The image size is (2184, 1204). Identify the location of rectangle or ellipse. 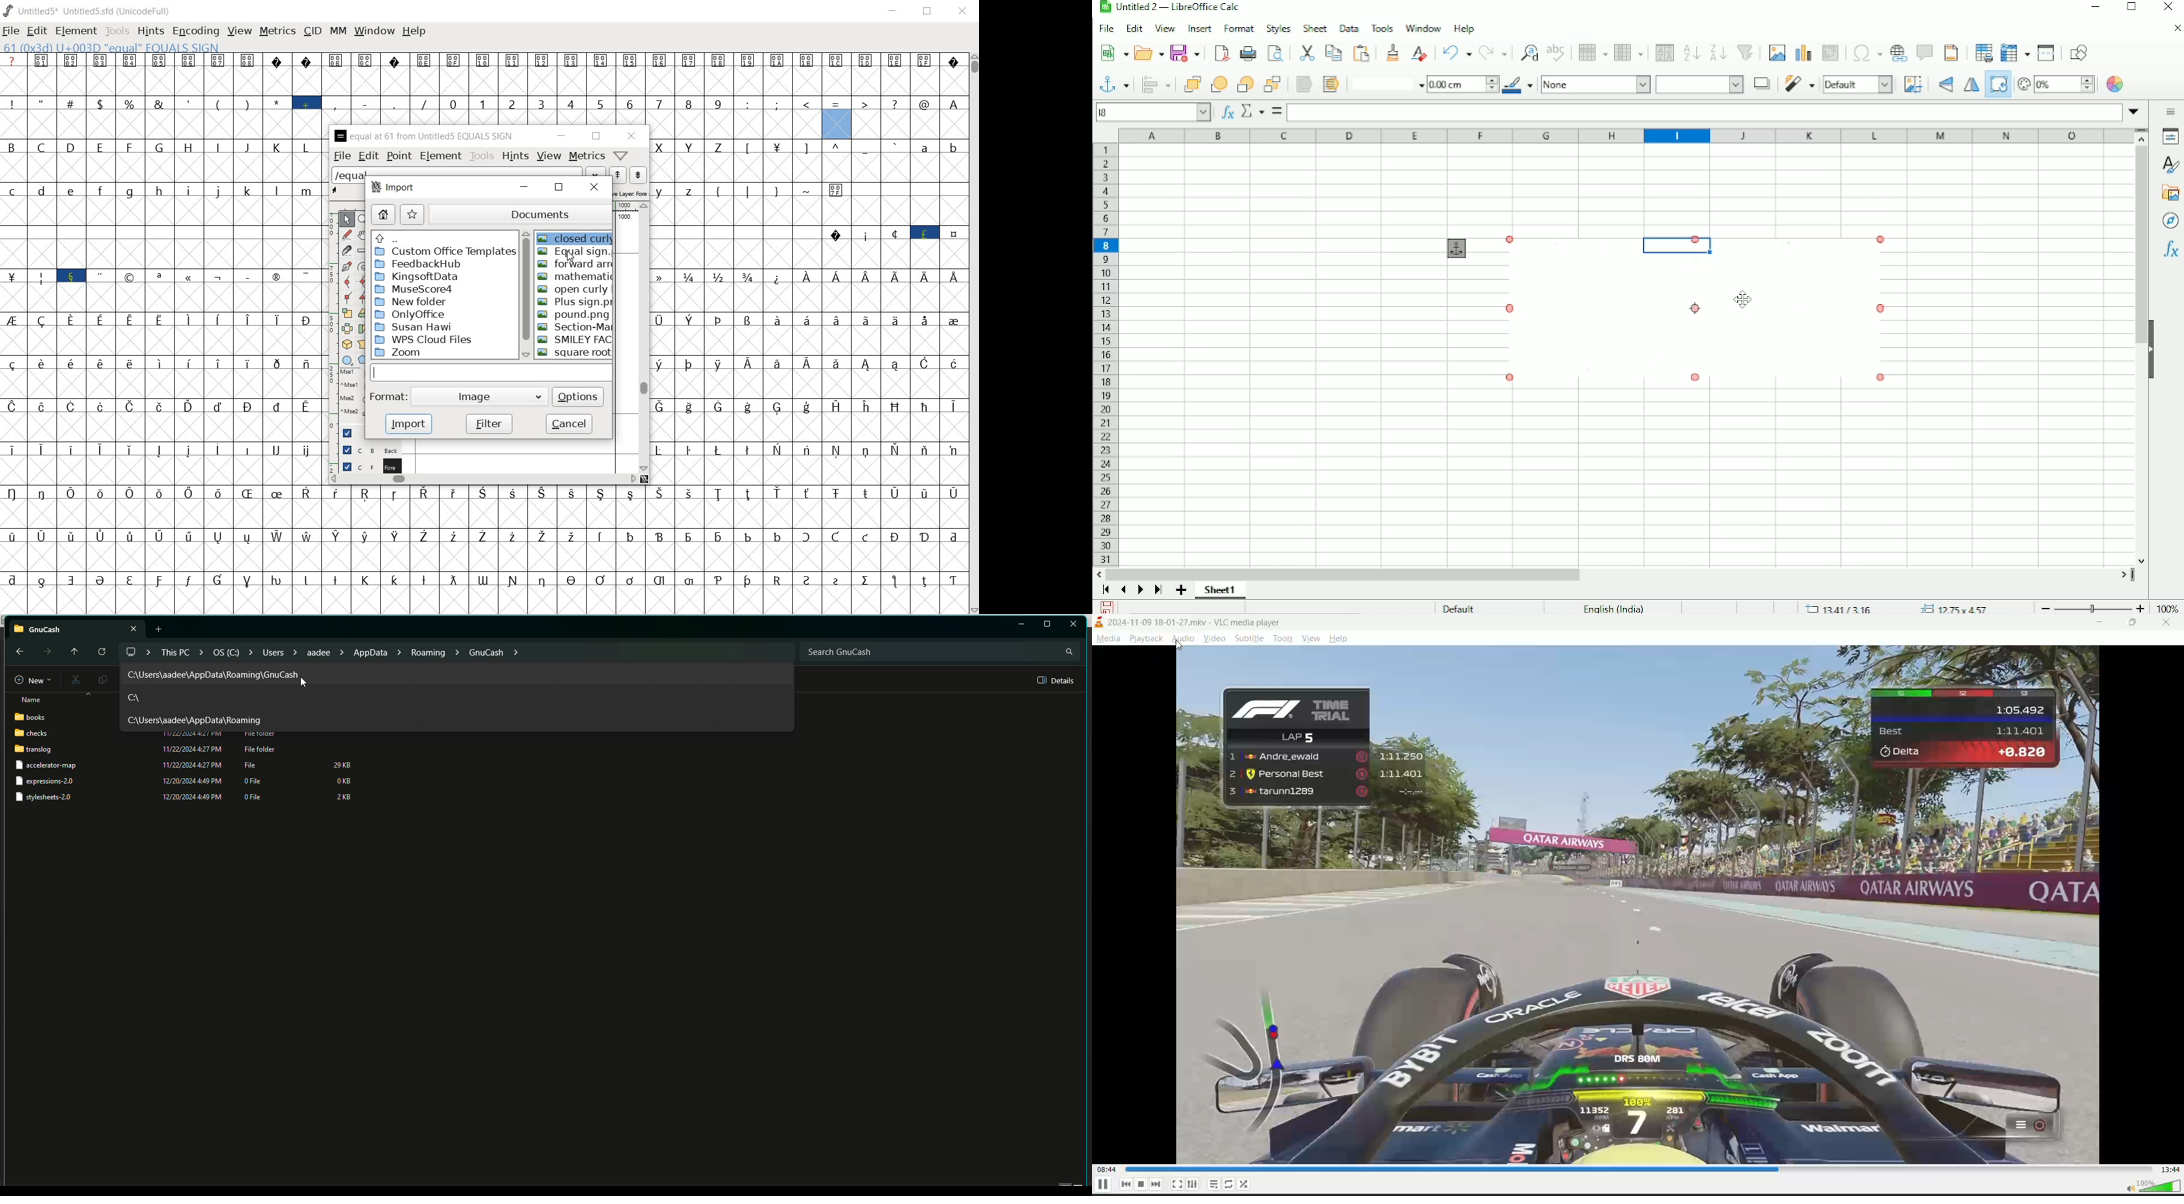
(348, 360).